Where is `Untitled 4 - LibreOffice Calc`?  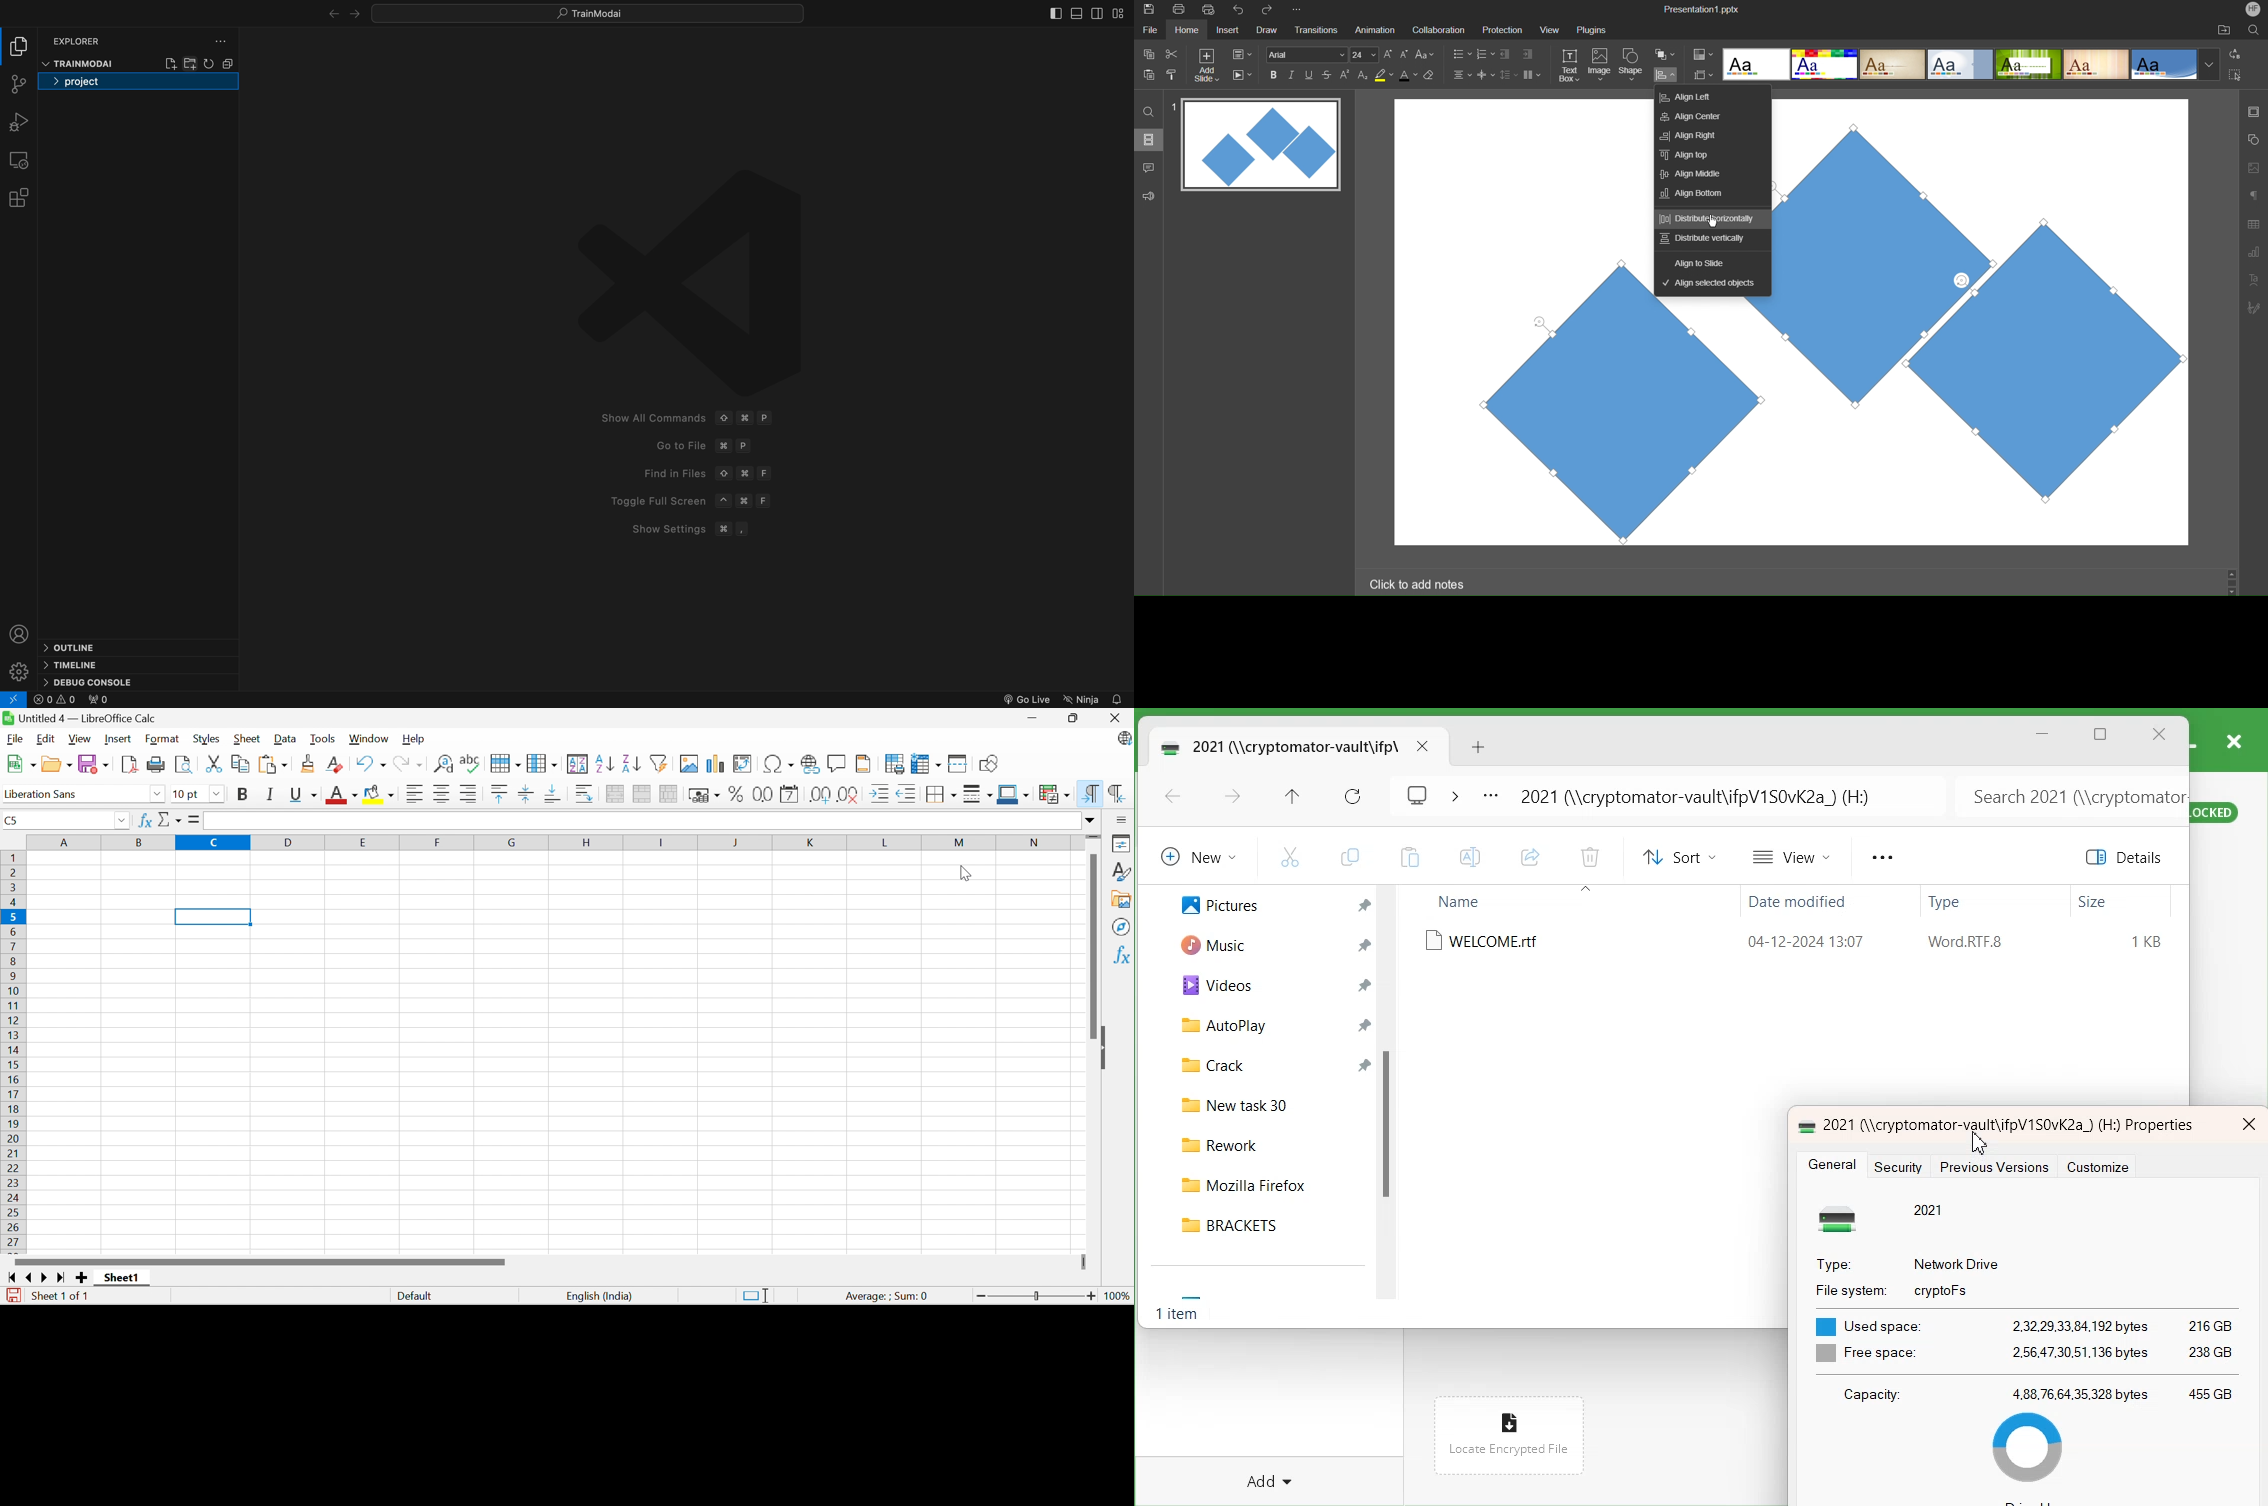
Untitled 4 - LibreOffice Calc is located at coordinates (79, 717).